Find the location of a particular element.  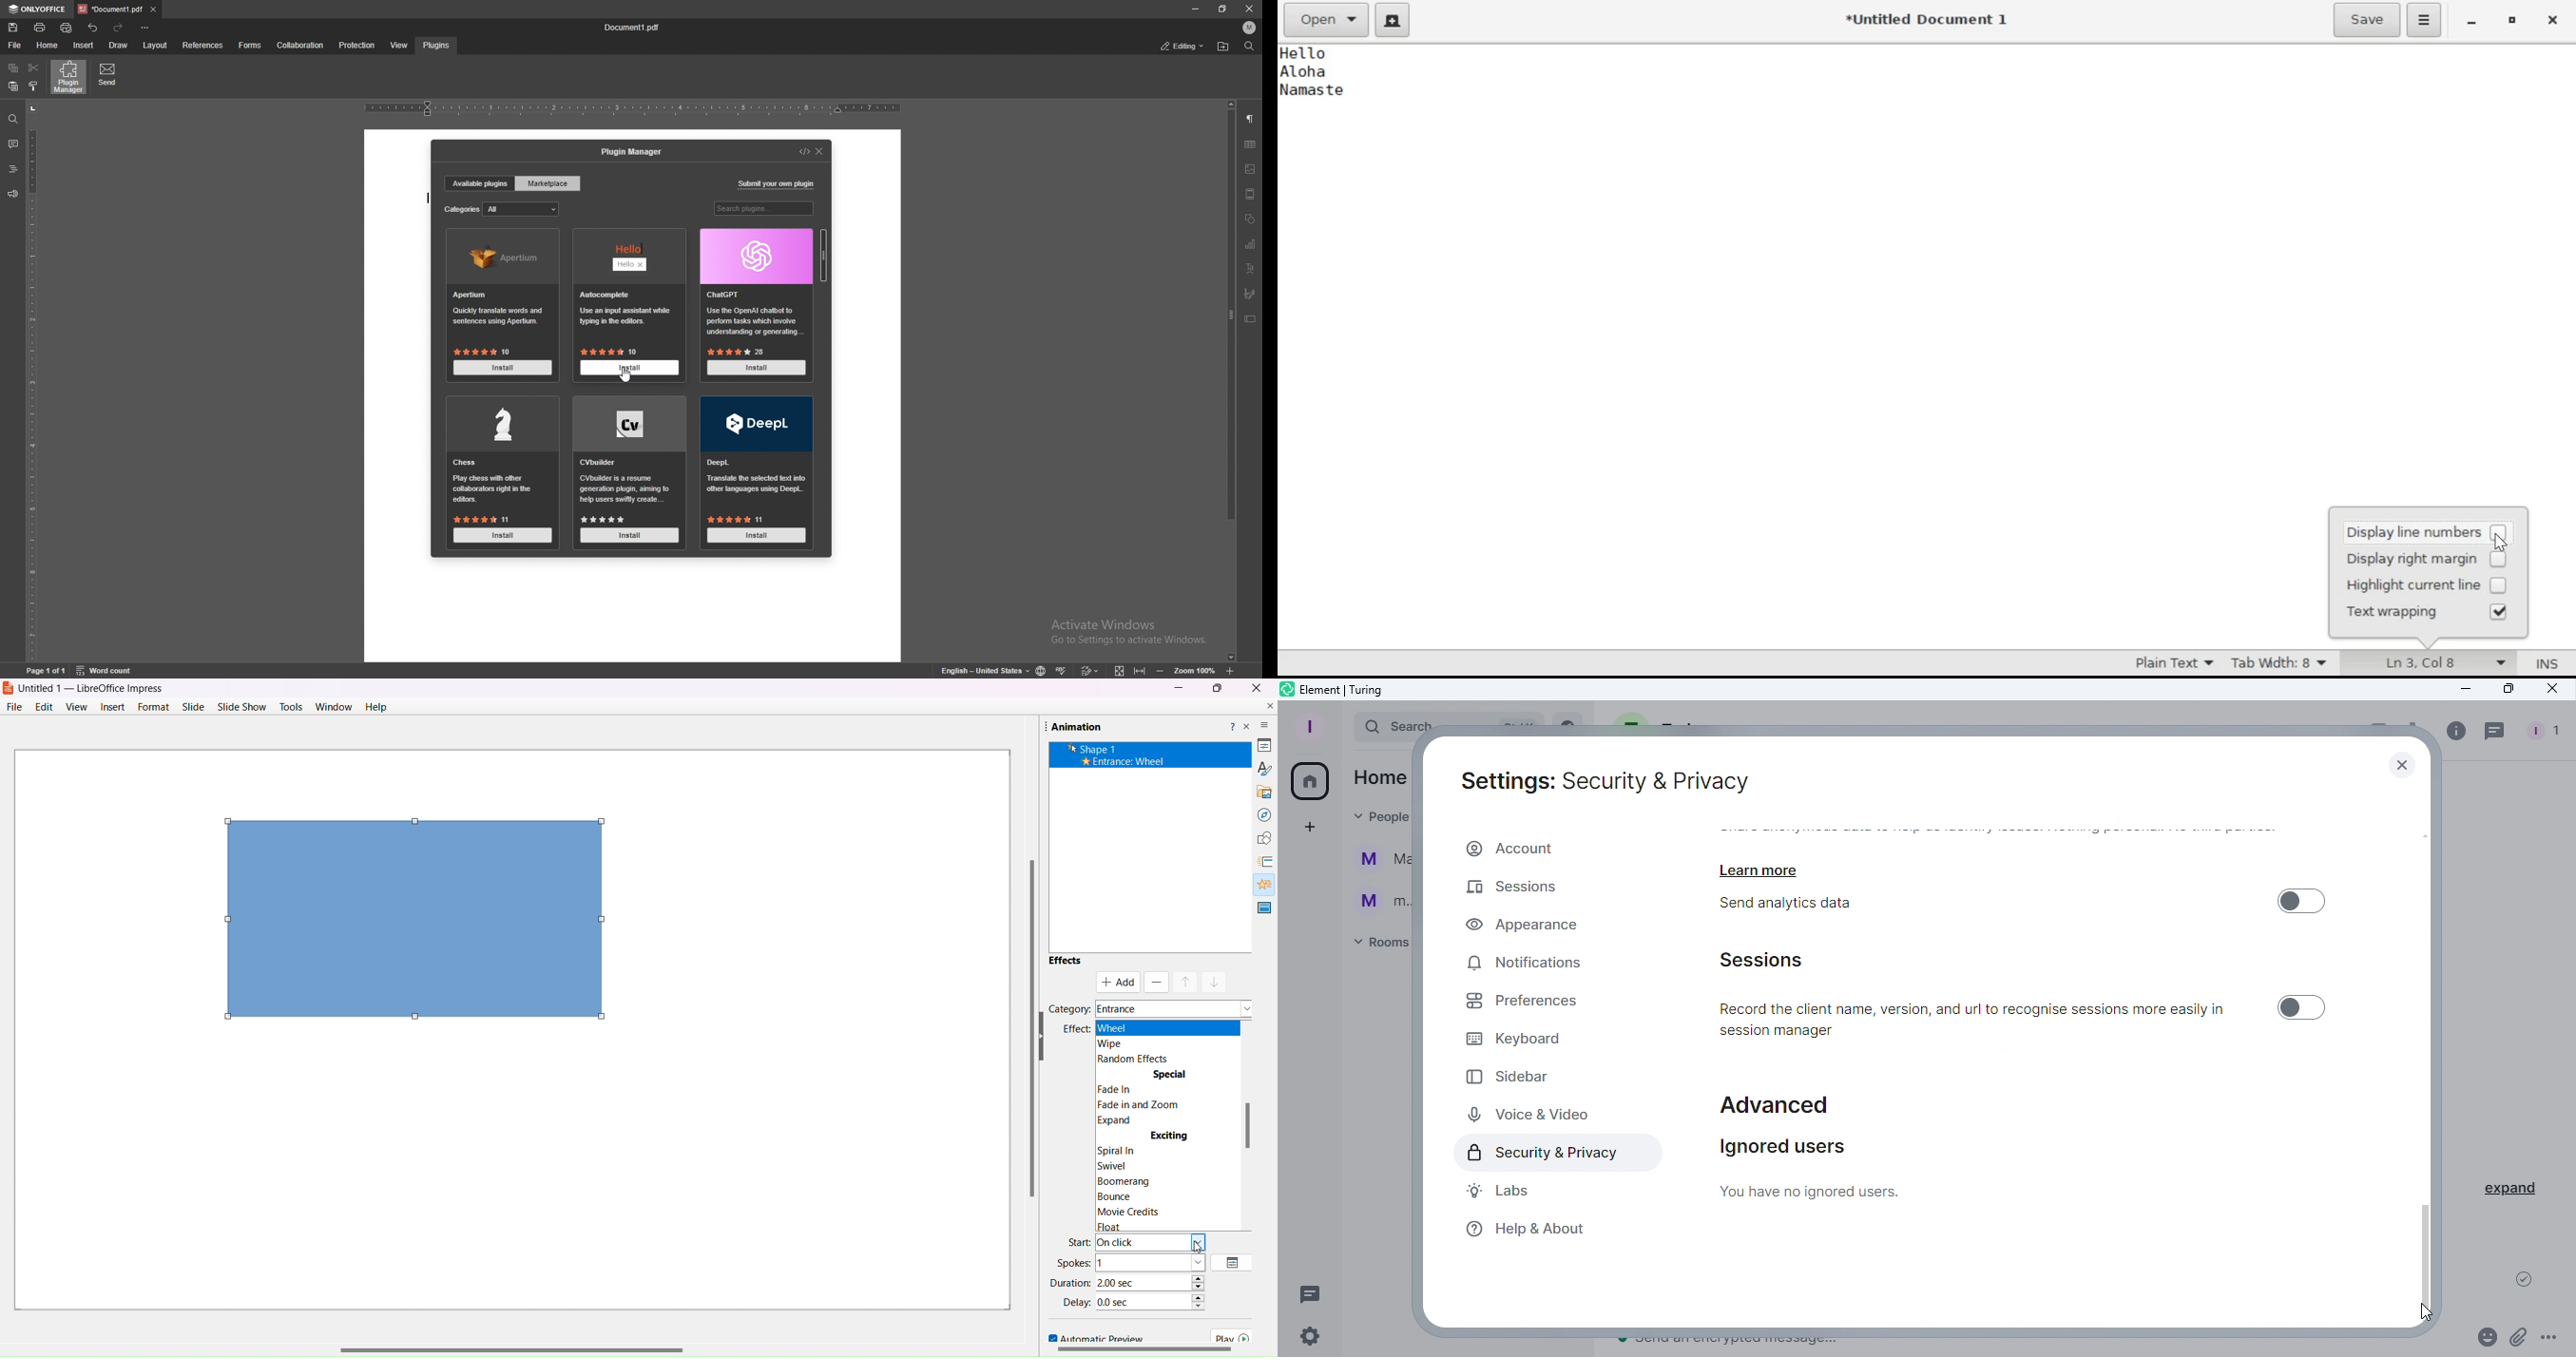

Number of spokes is located at coordinates (1150, 1263).